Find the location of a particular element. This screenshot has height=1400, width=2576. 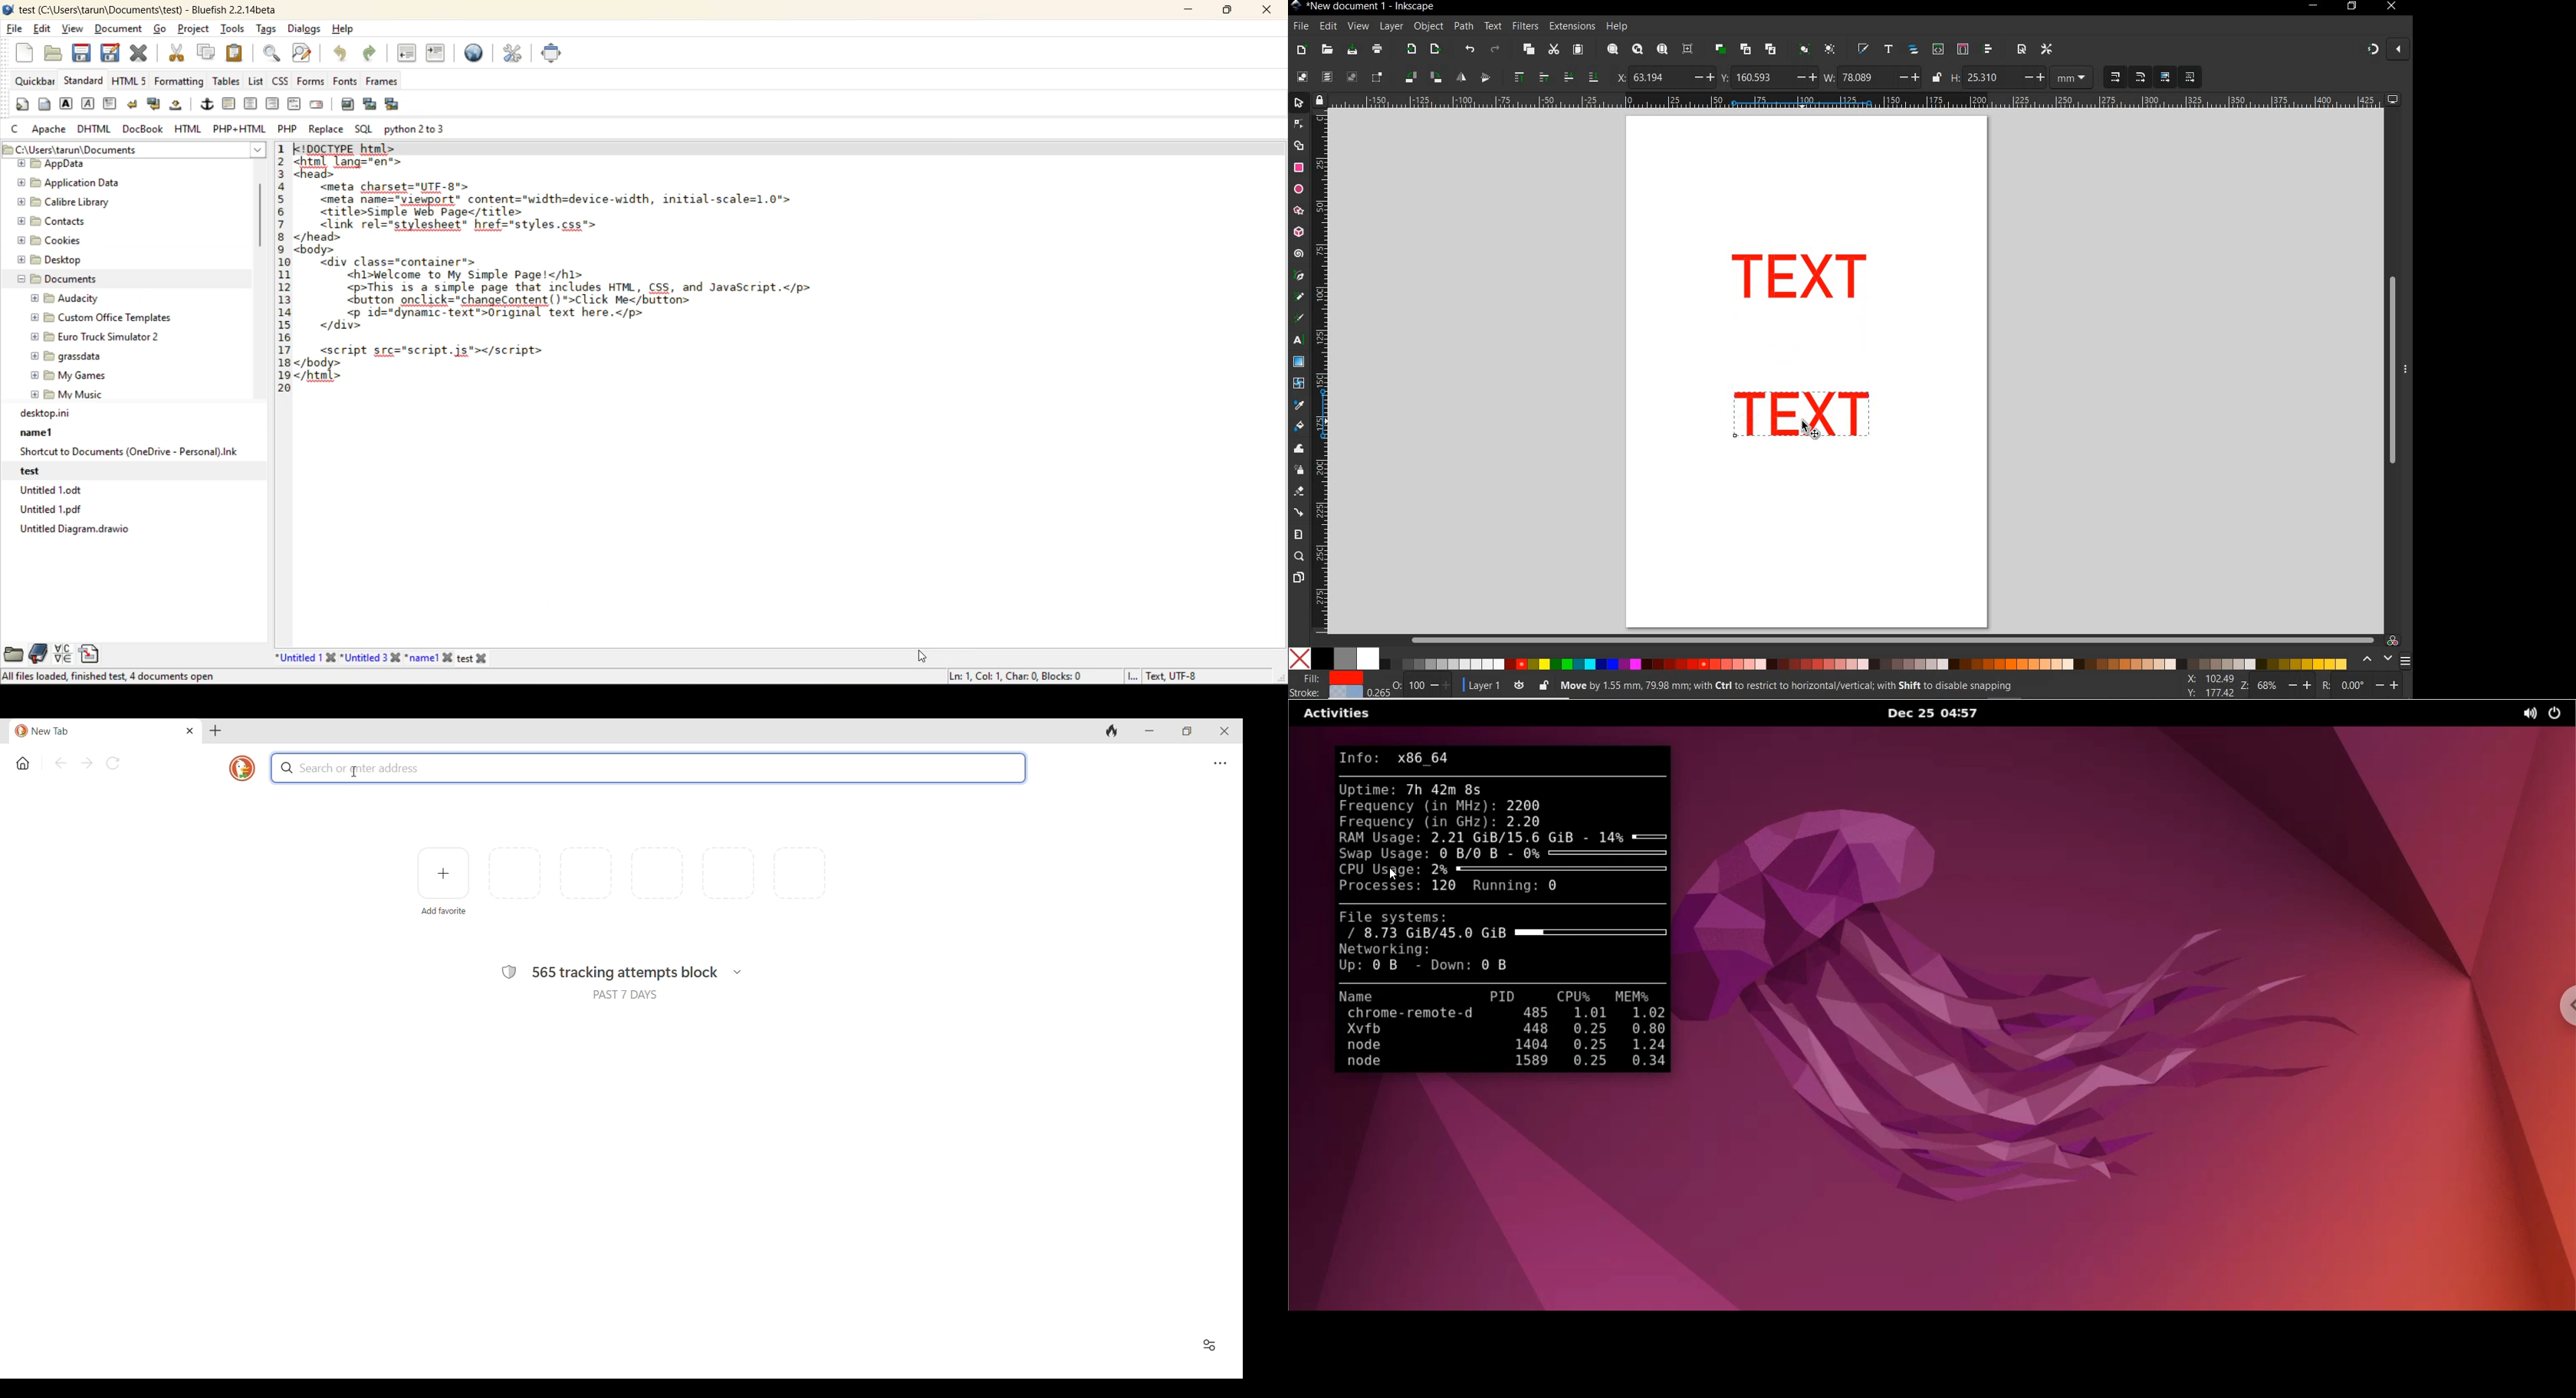

new is located at coordinates (1302, 49).